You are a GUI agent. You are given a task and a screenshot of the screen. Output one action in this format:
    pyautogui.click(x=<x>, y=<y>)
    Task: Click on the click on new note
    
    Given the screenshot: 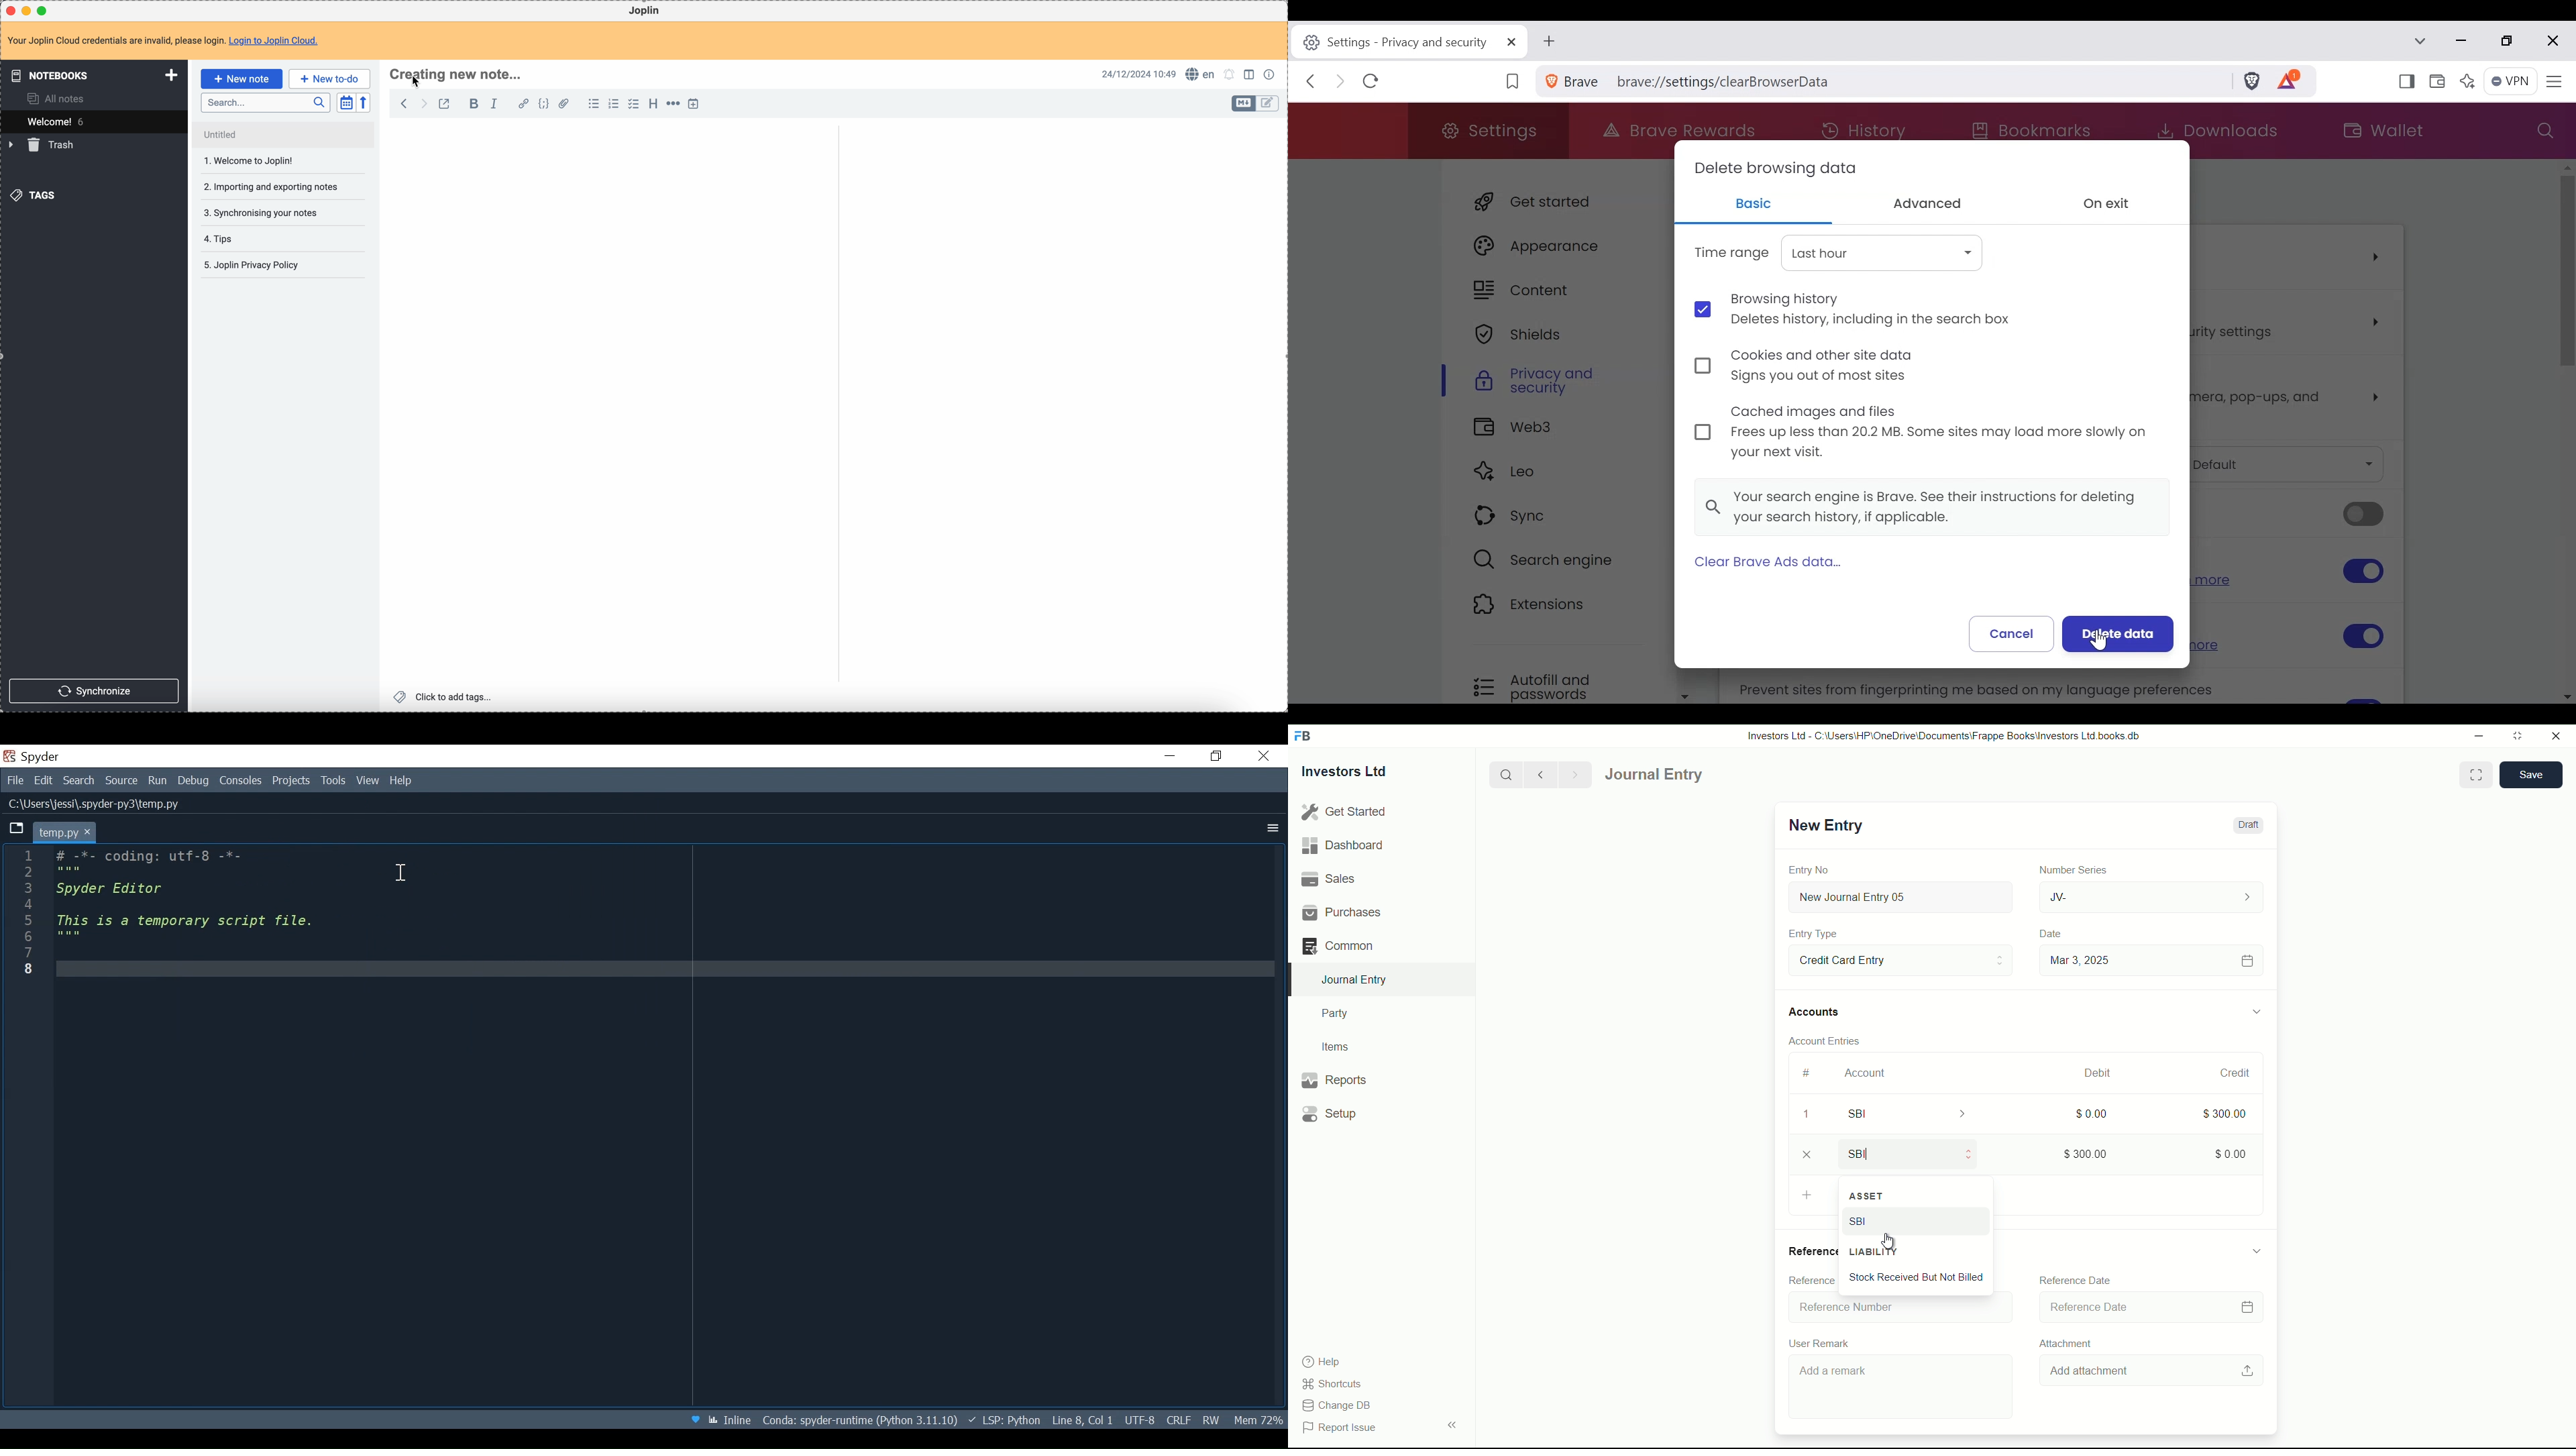 What is the action you would take?
    pyautogui.click(x=241, y=79)
    